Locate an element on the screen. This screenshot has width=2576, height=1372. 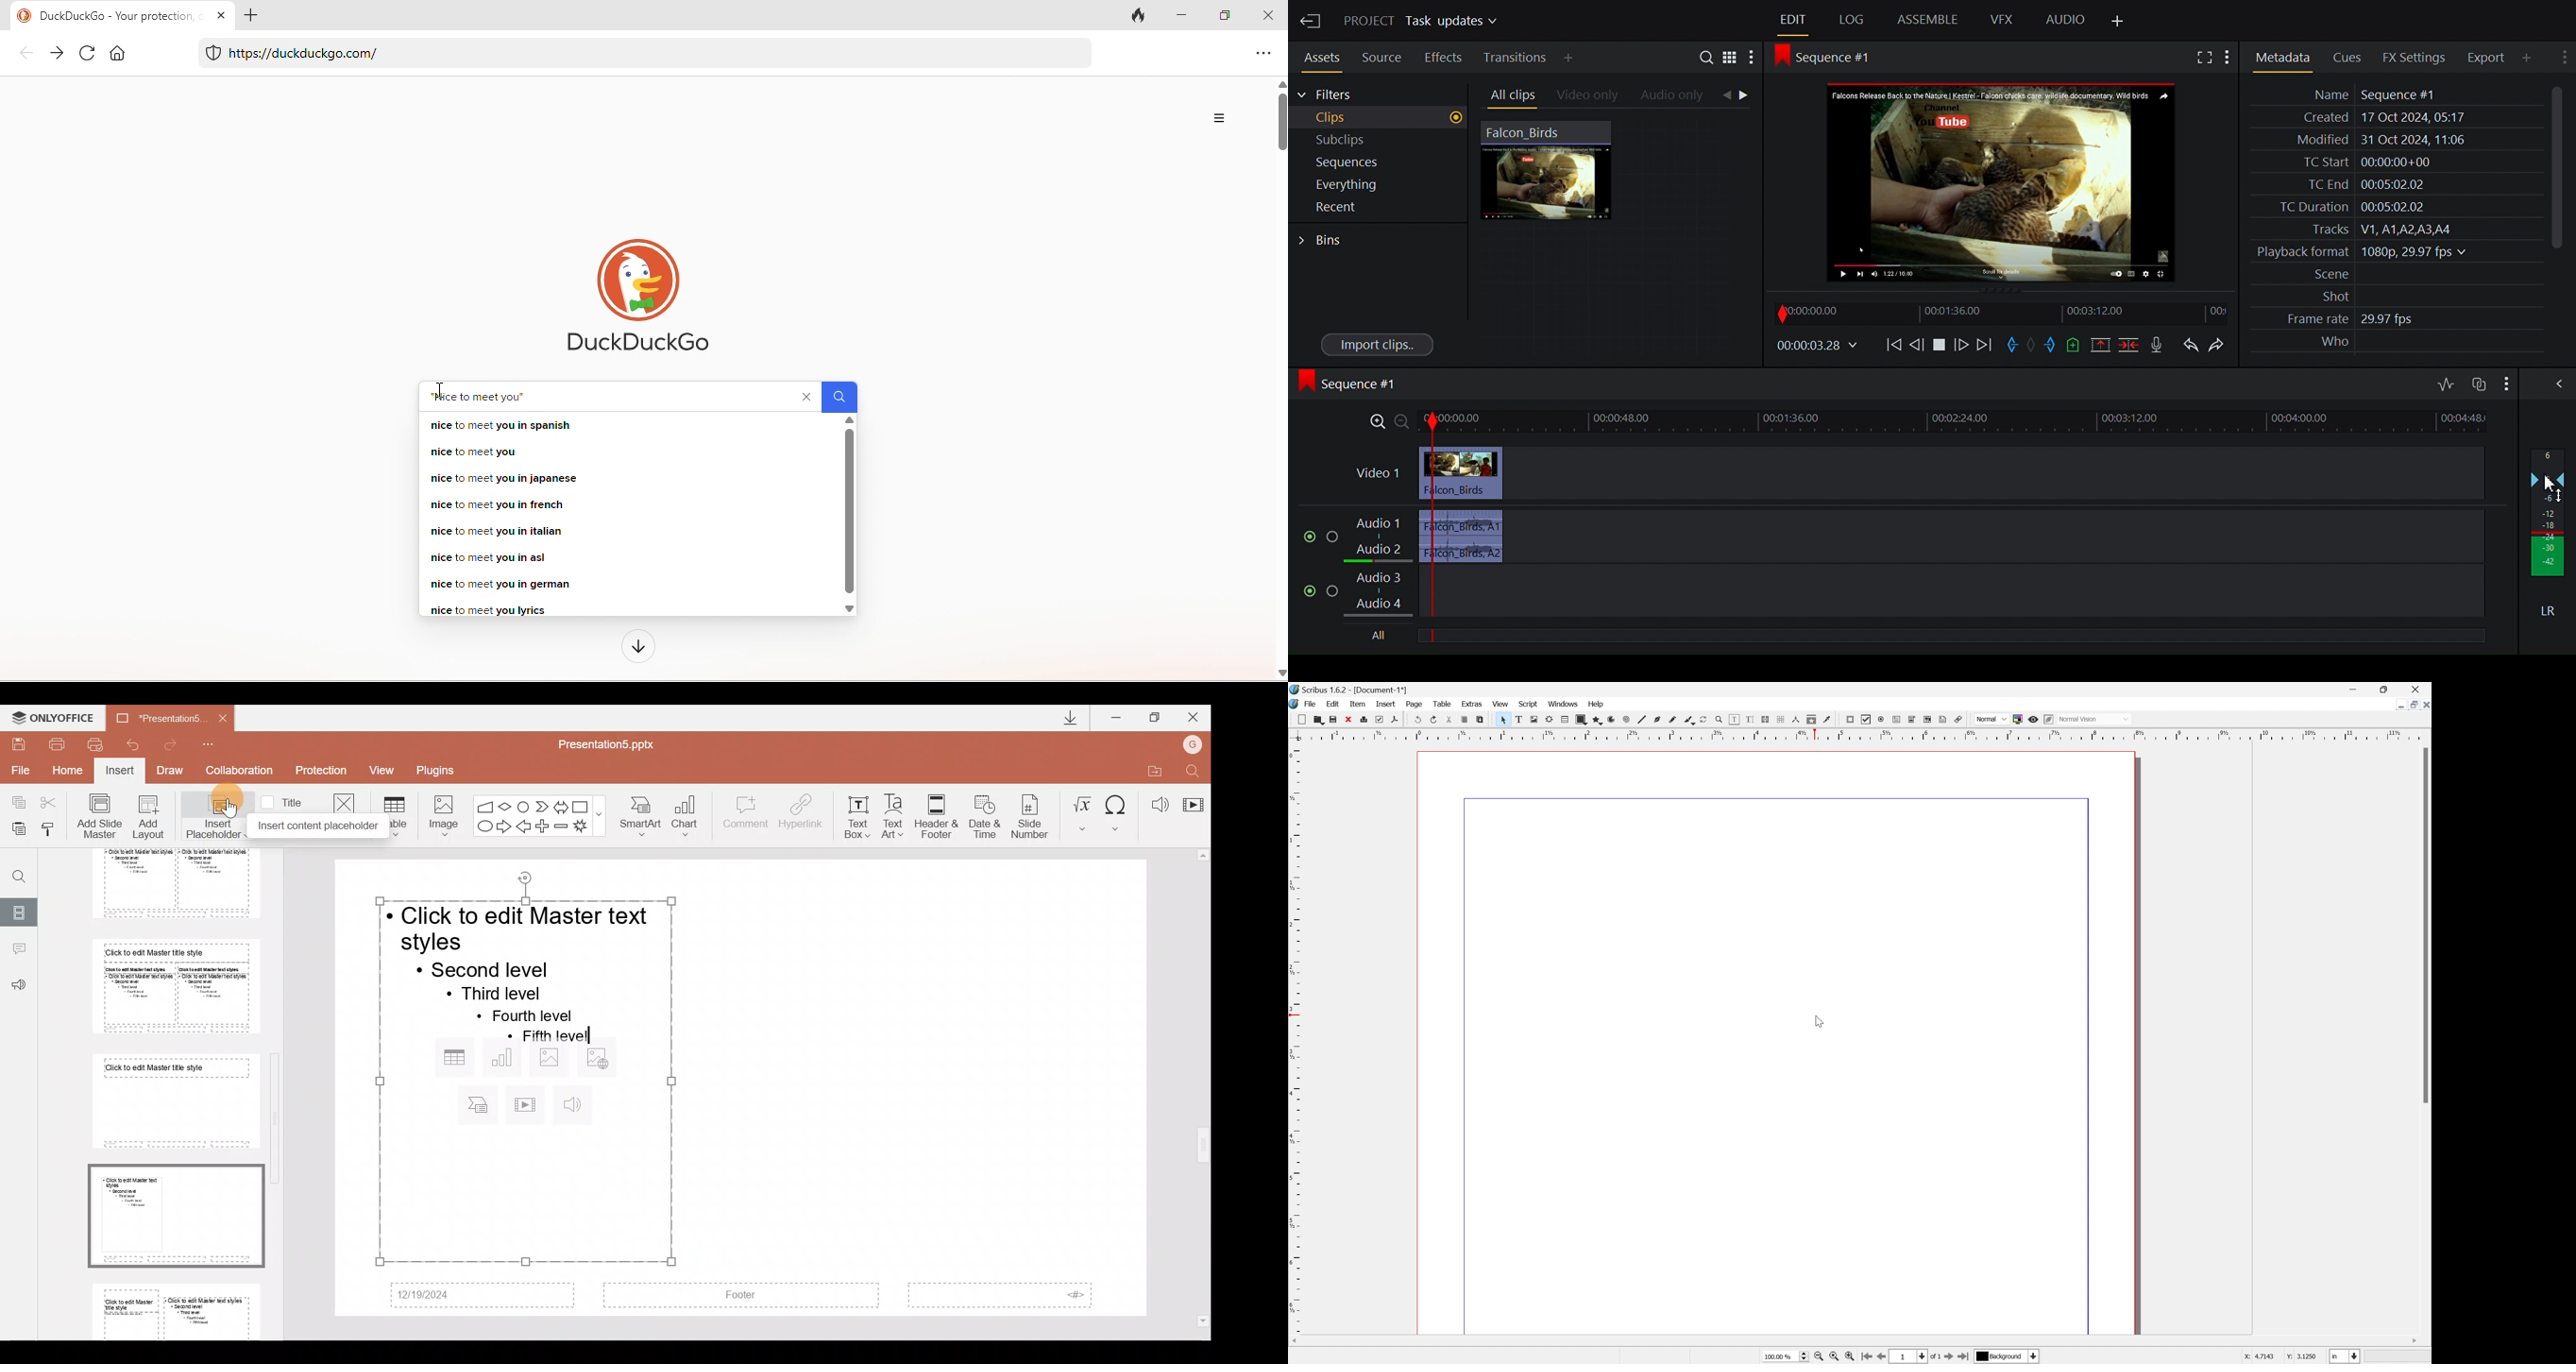
Draw is located at coordinates (174, 772).